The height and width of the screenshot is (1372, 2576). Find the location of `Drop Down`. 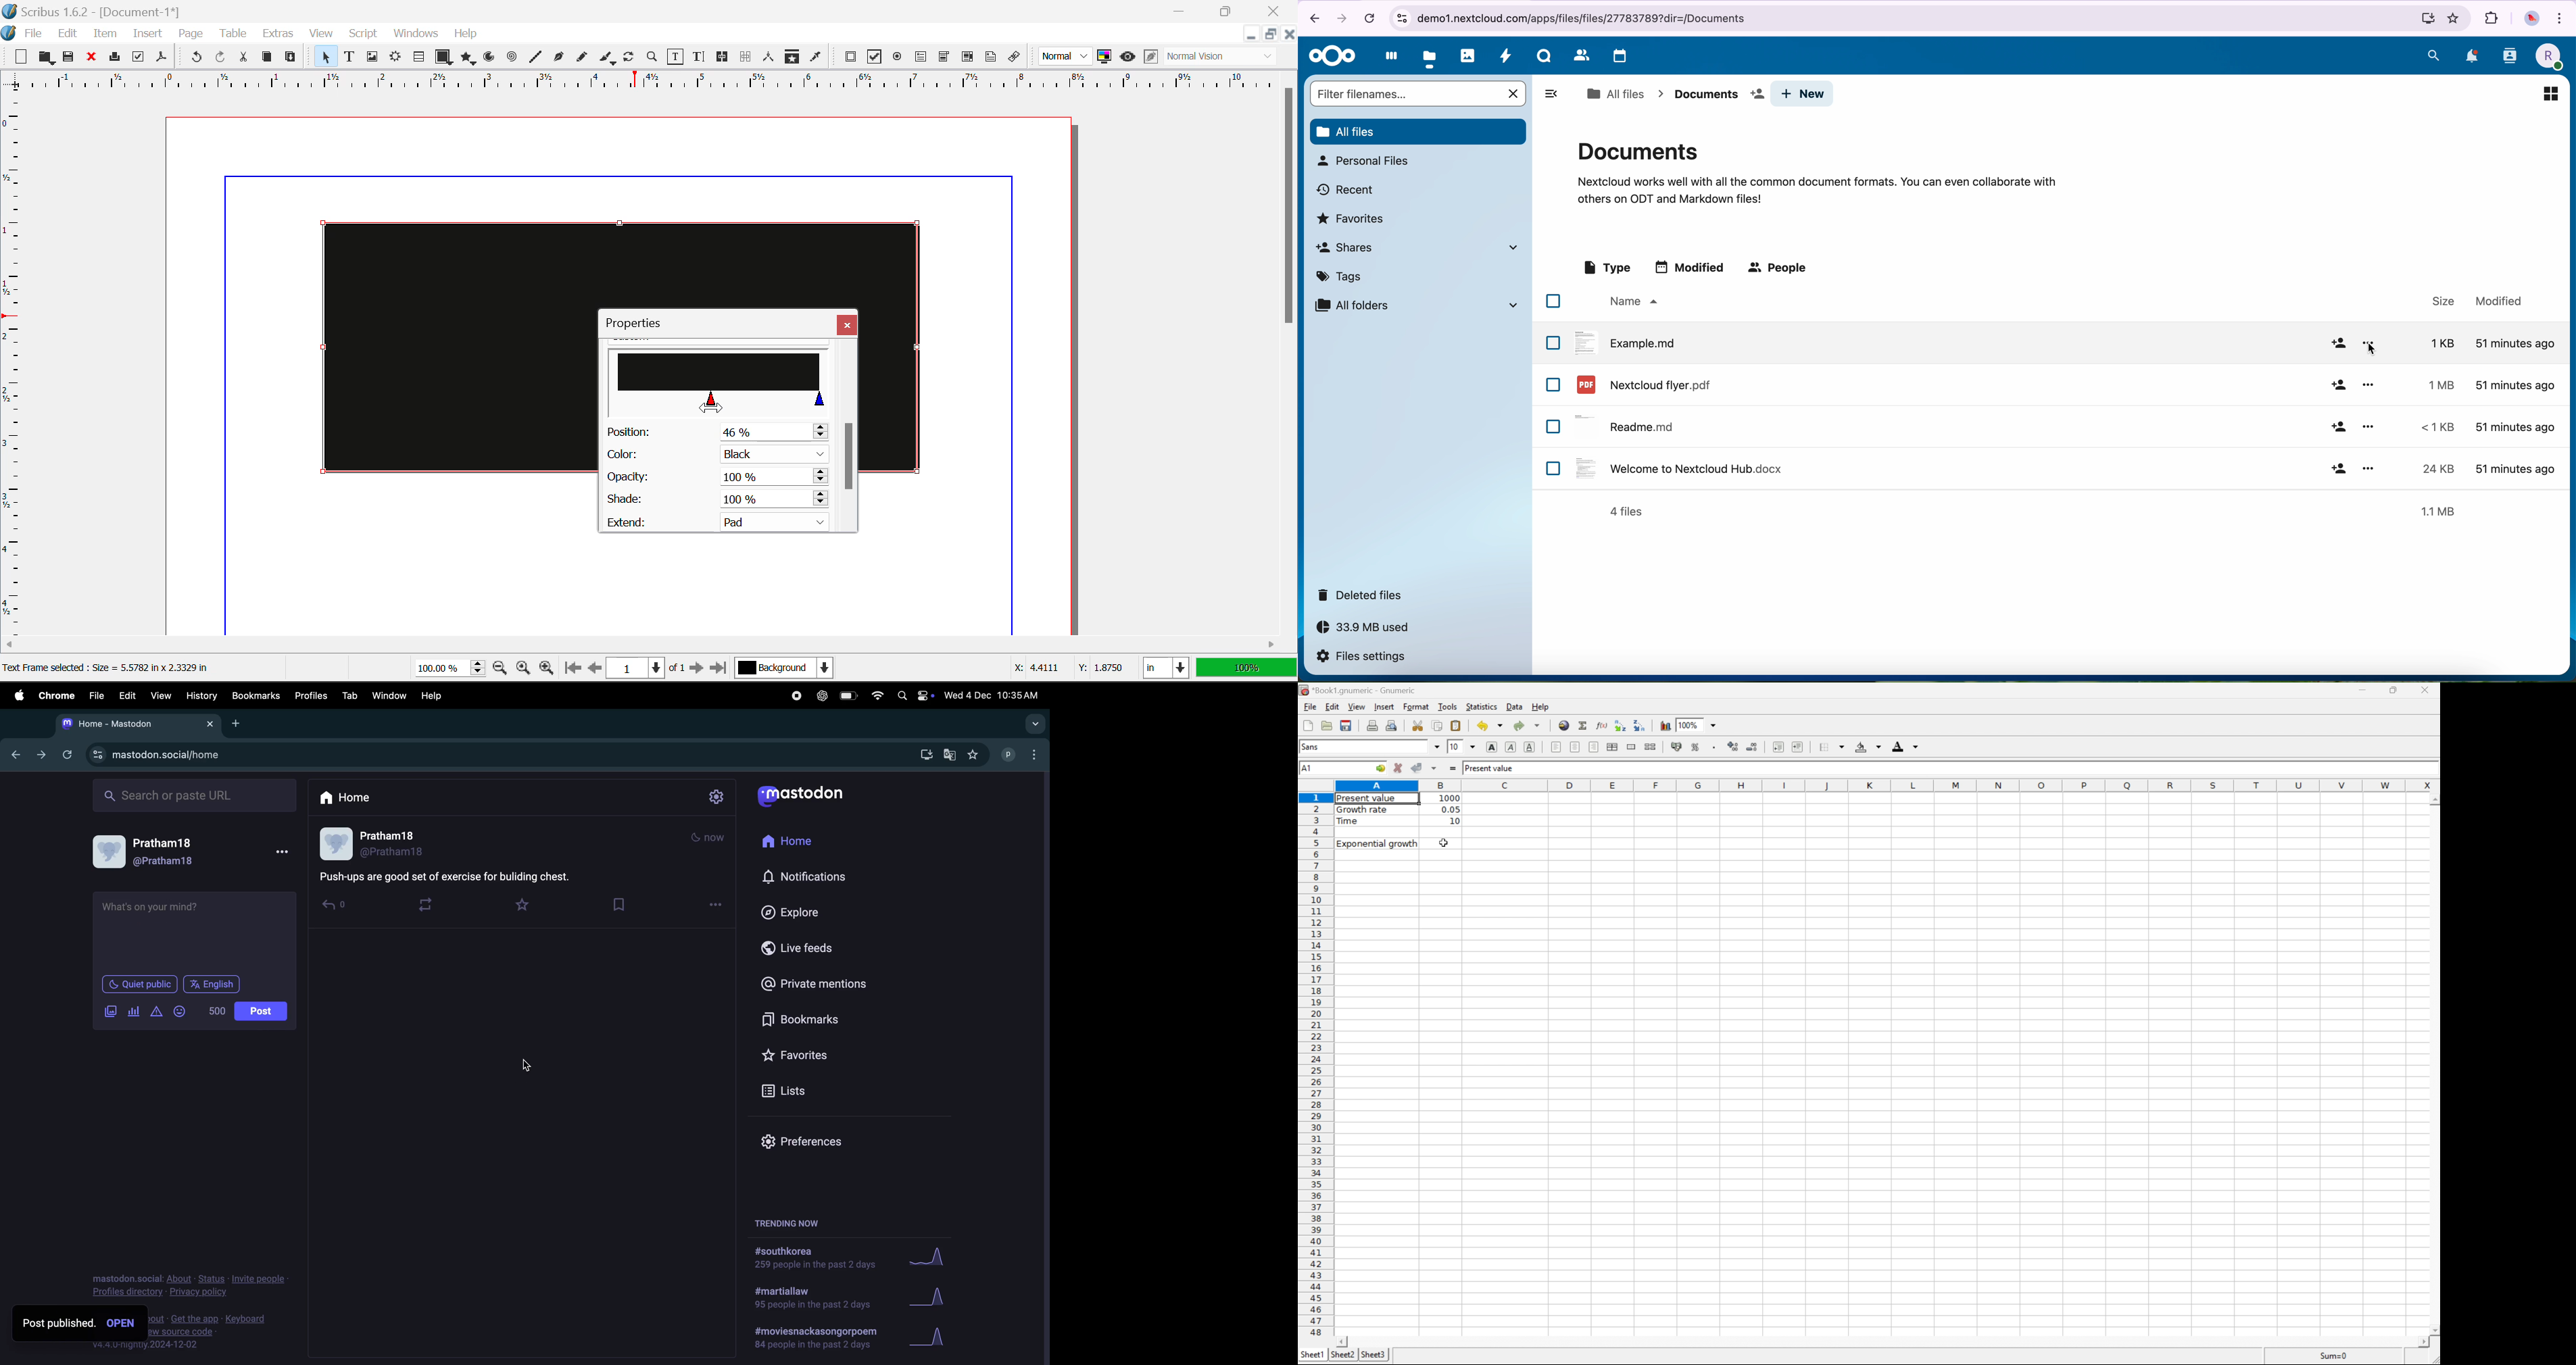

Drop Down is located at coordinates (1473, 748).